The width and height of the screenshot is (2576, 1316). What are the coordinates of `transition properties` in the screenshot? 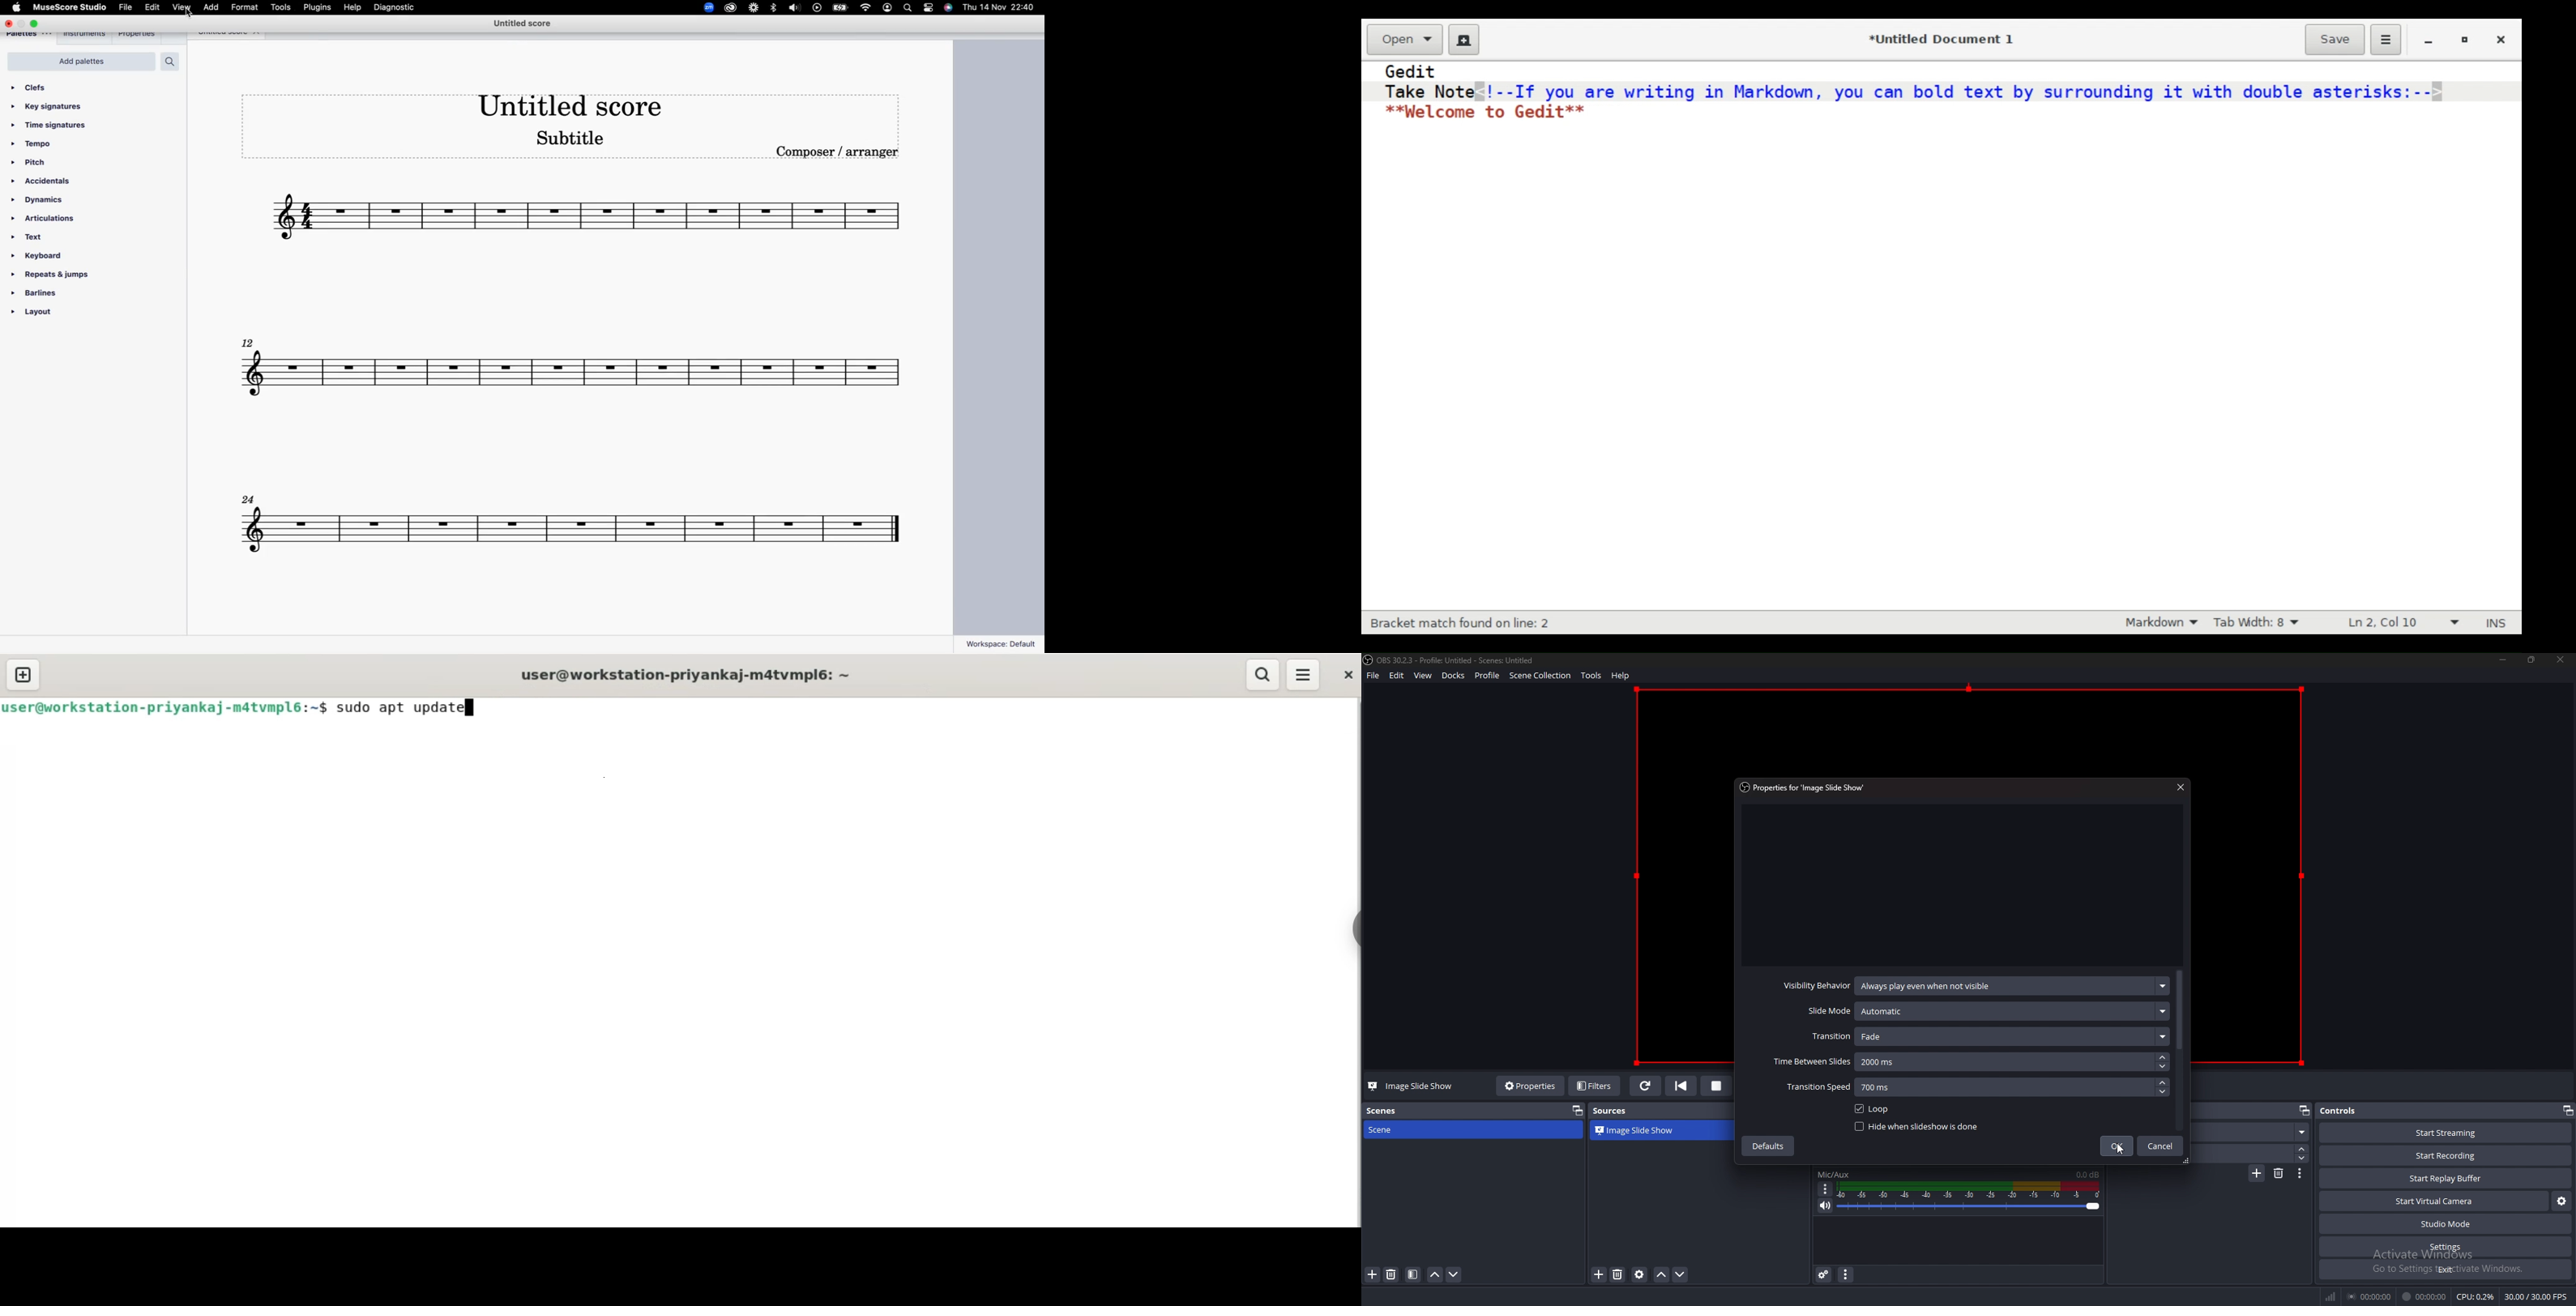 It's located at (2301, 1174).